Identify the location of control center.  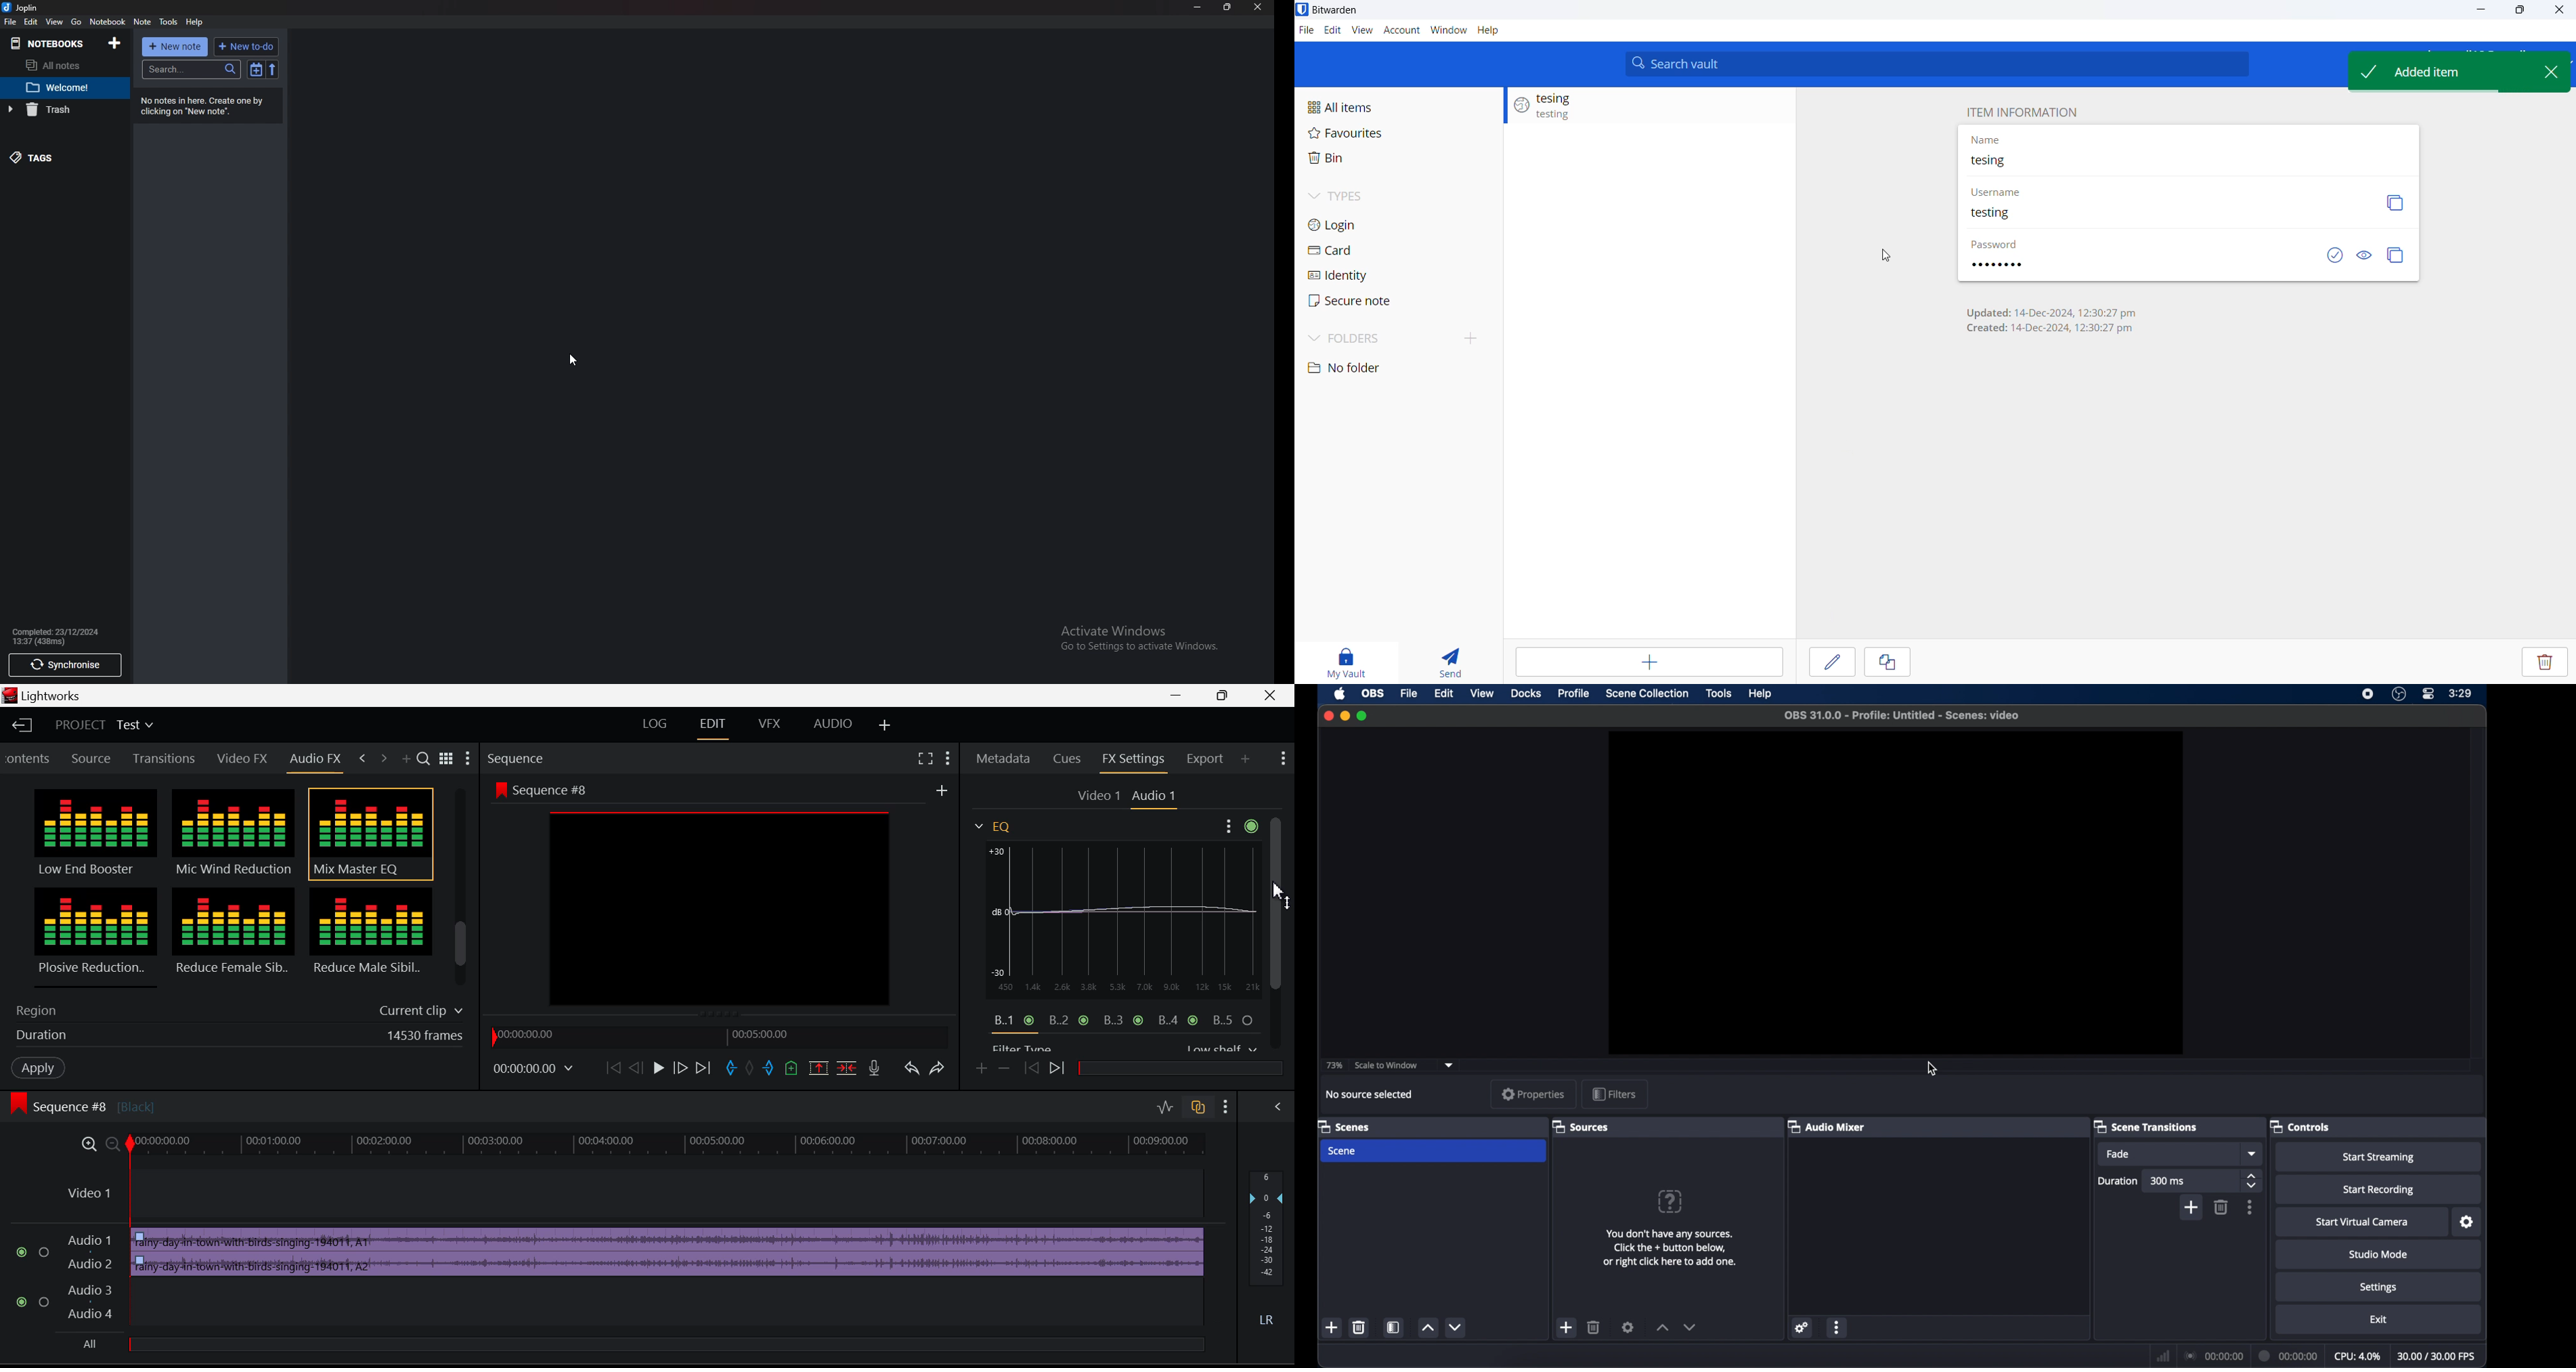
(2429, 694).